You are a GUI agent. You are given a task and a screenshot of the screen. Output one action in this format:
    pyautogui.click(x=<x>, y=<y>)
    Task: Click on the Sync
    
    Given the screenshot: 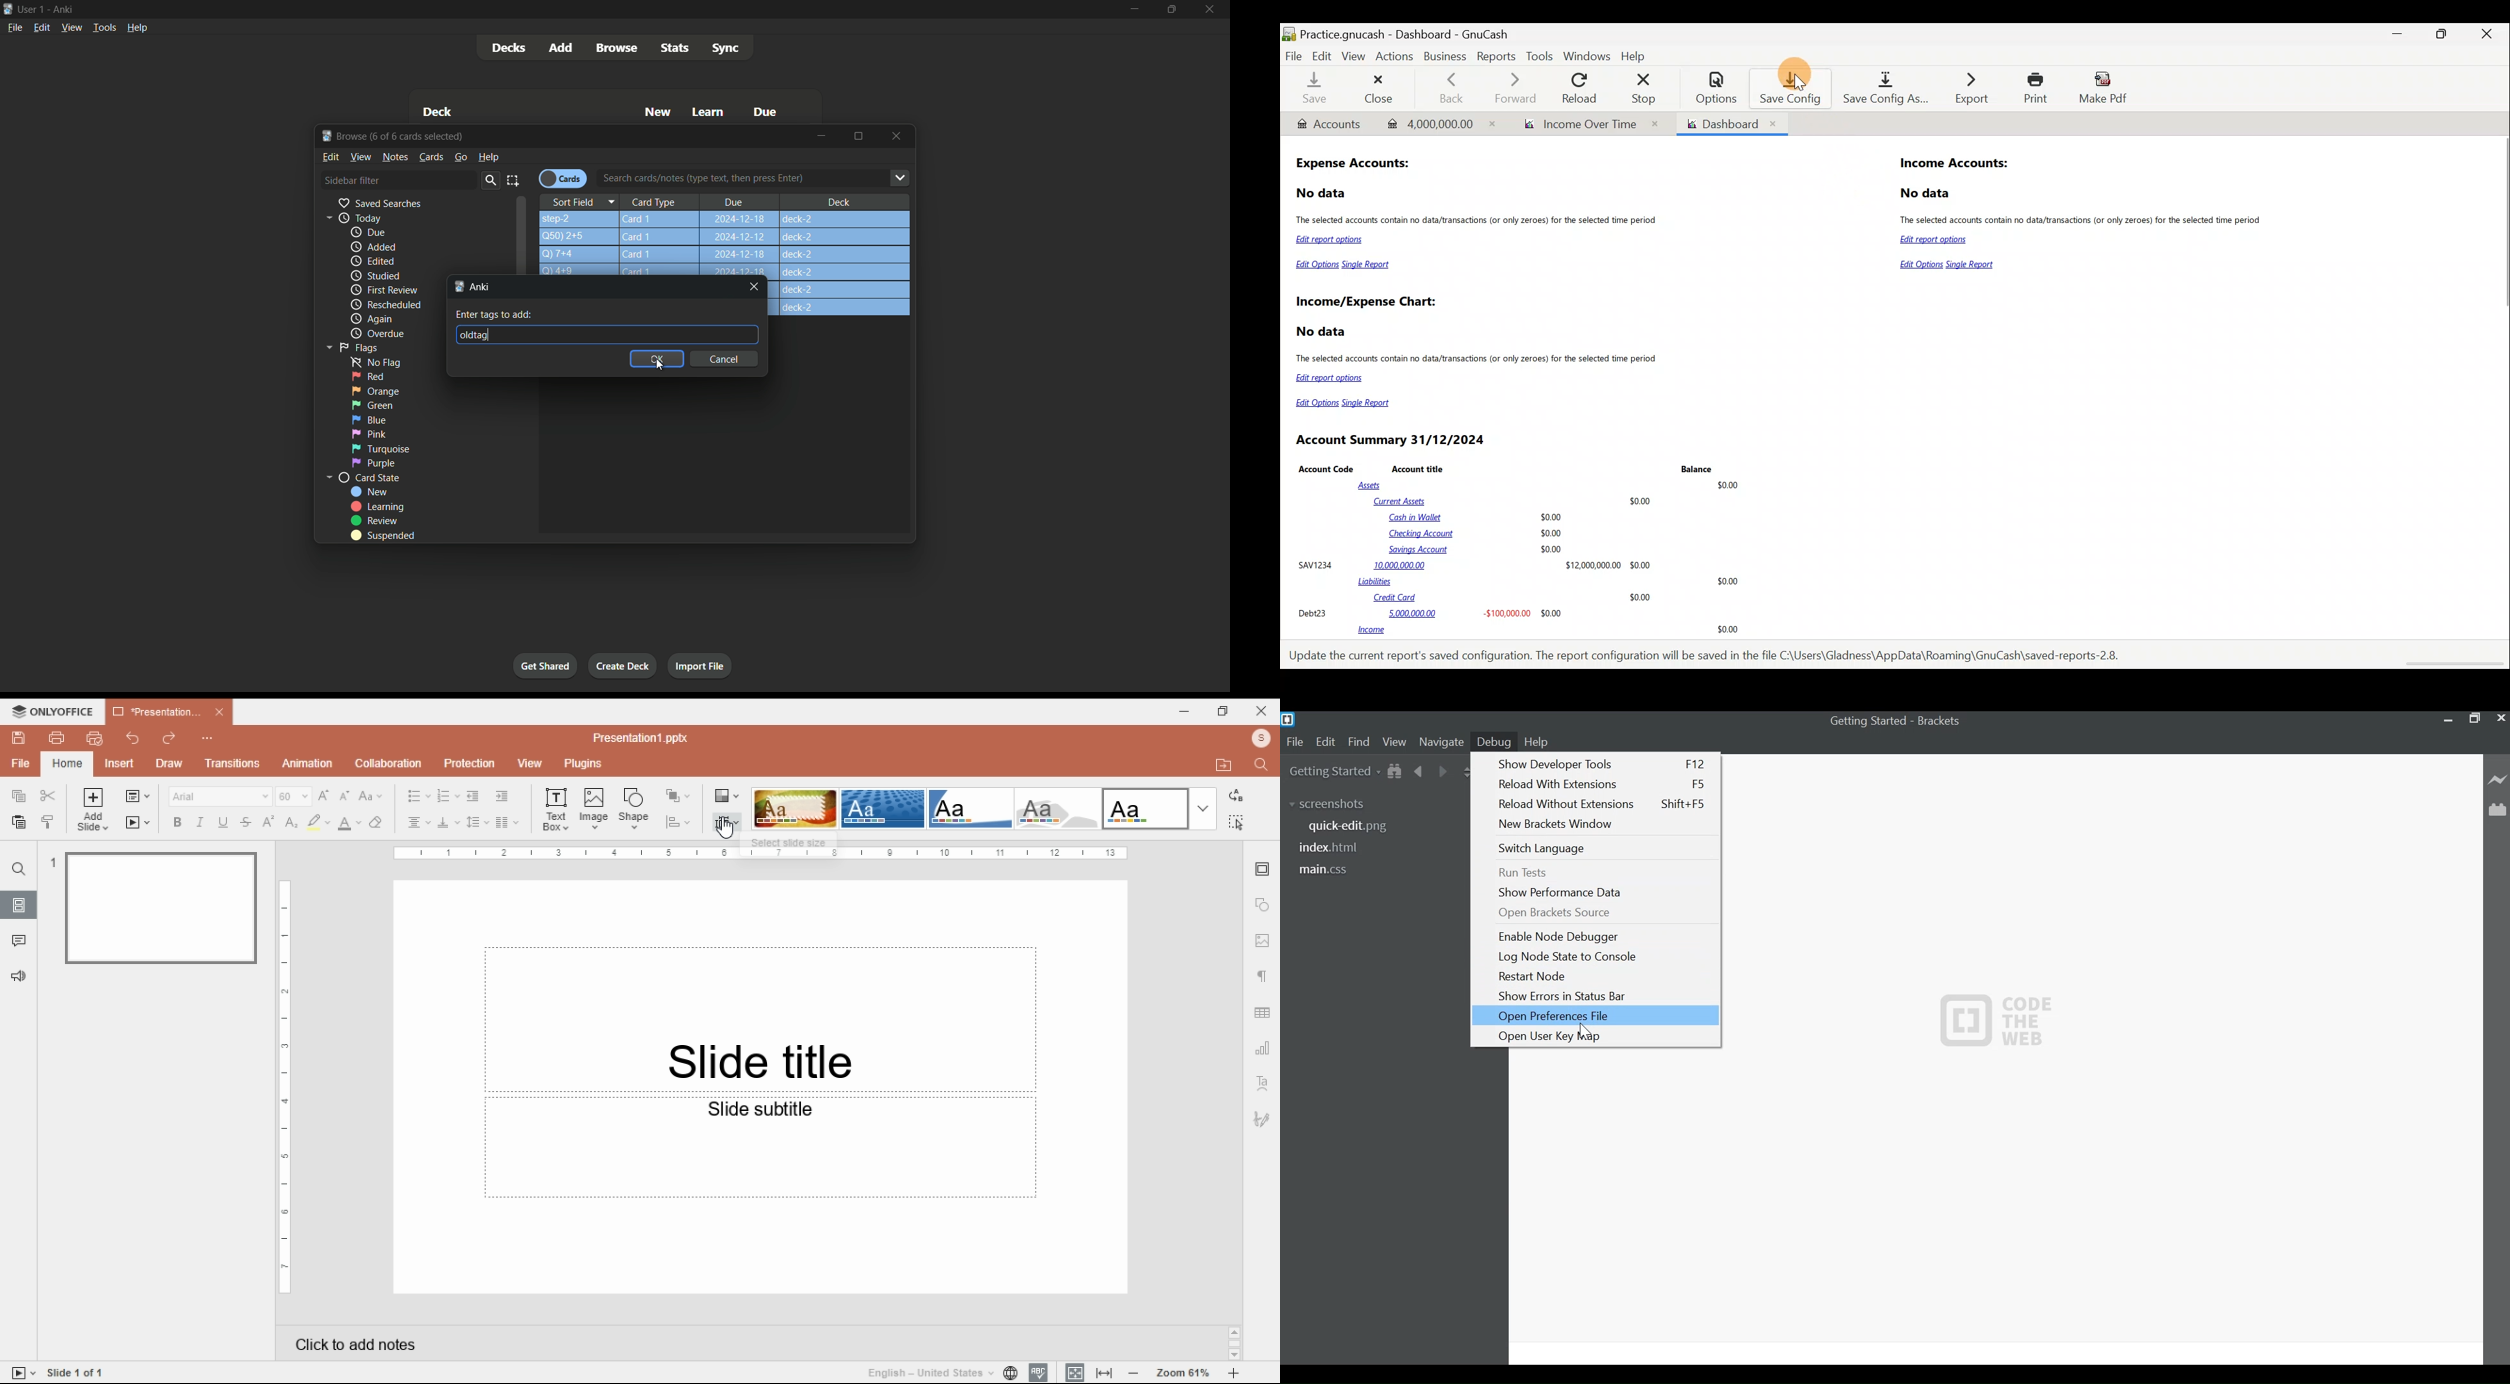 What is the action you would take?
    pyautogui.click(x=725, y=48)
    